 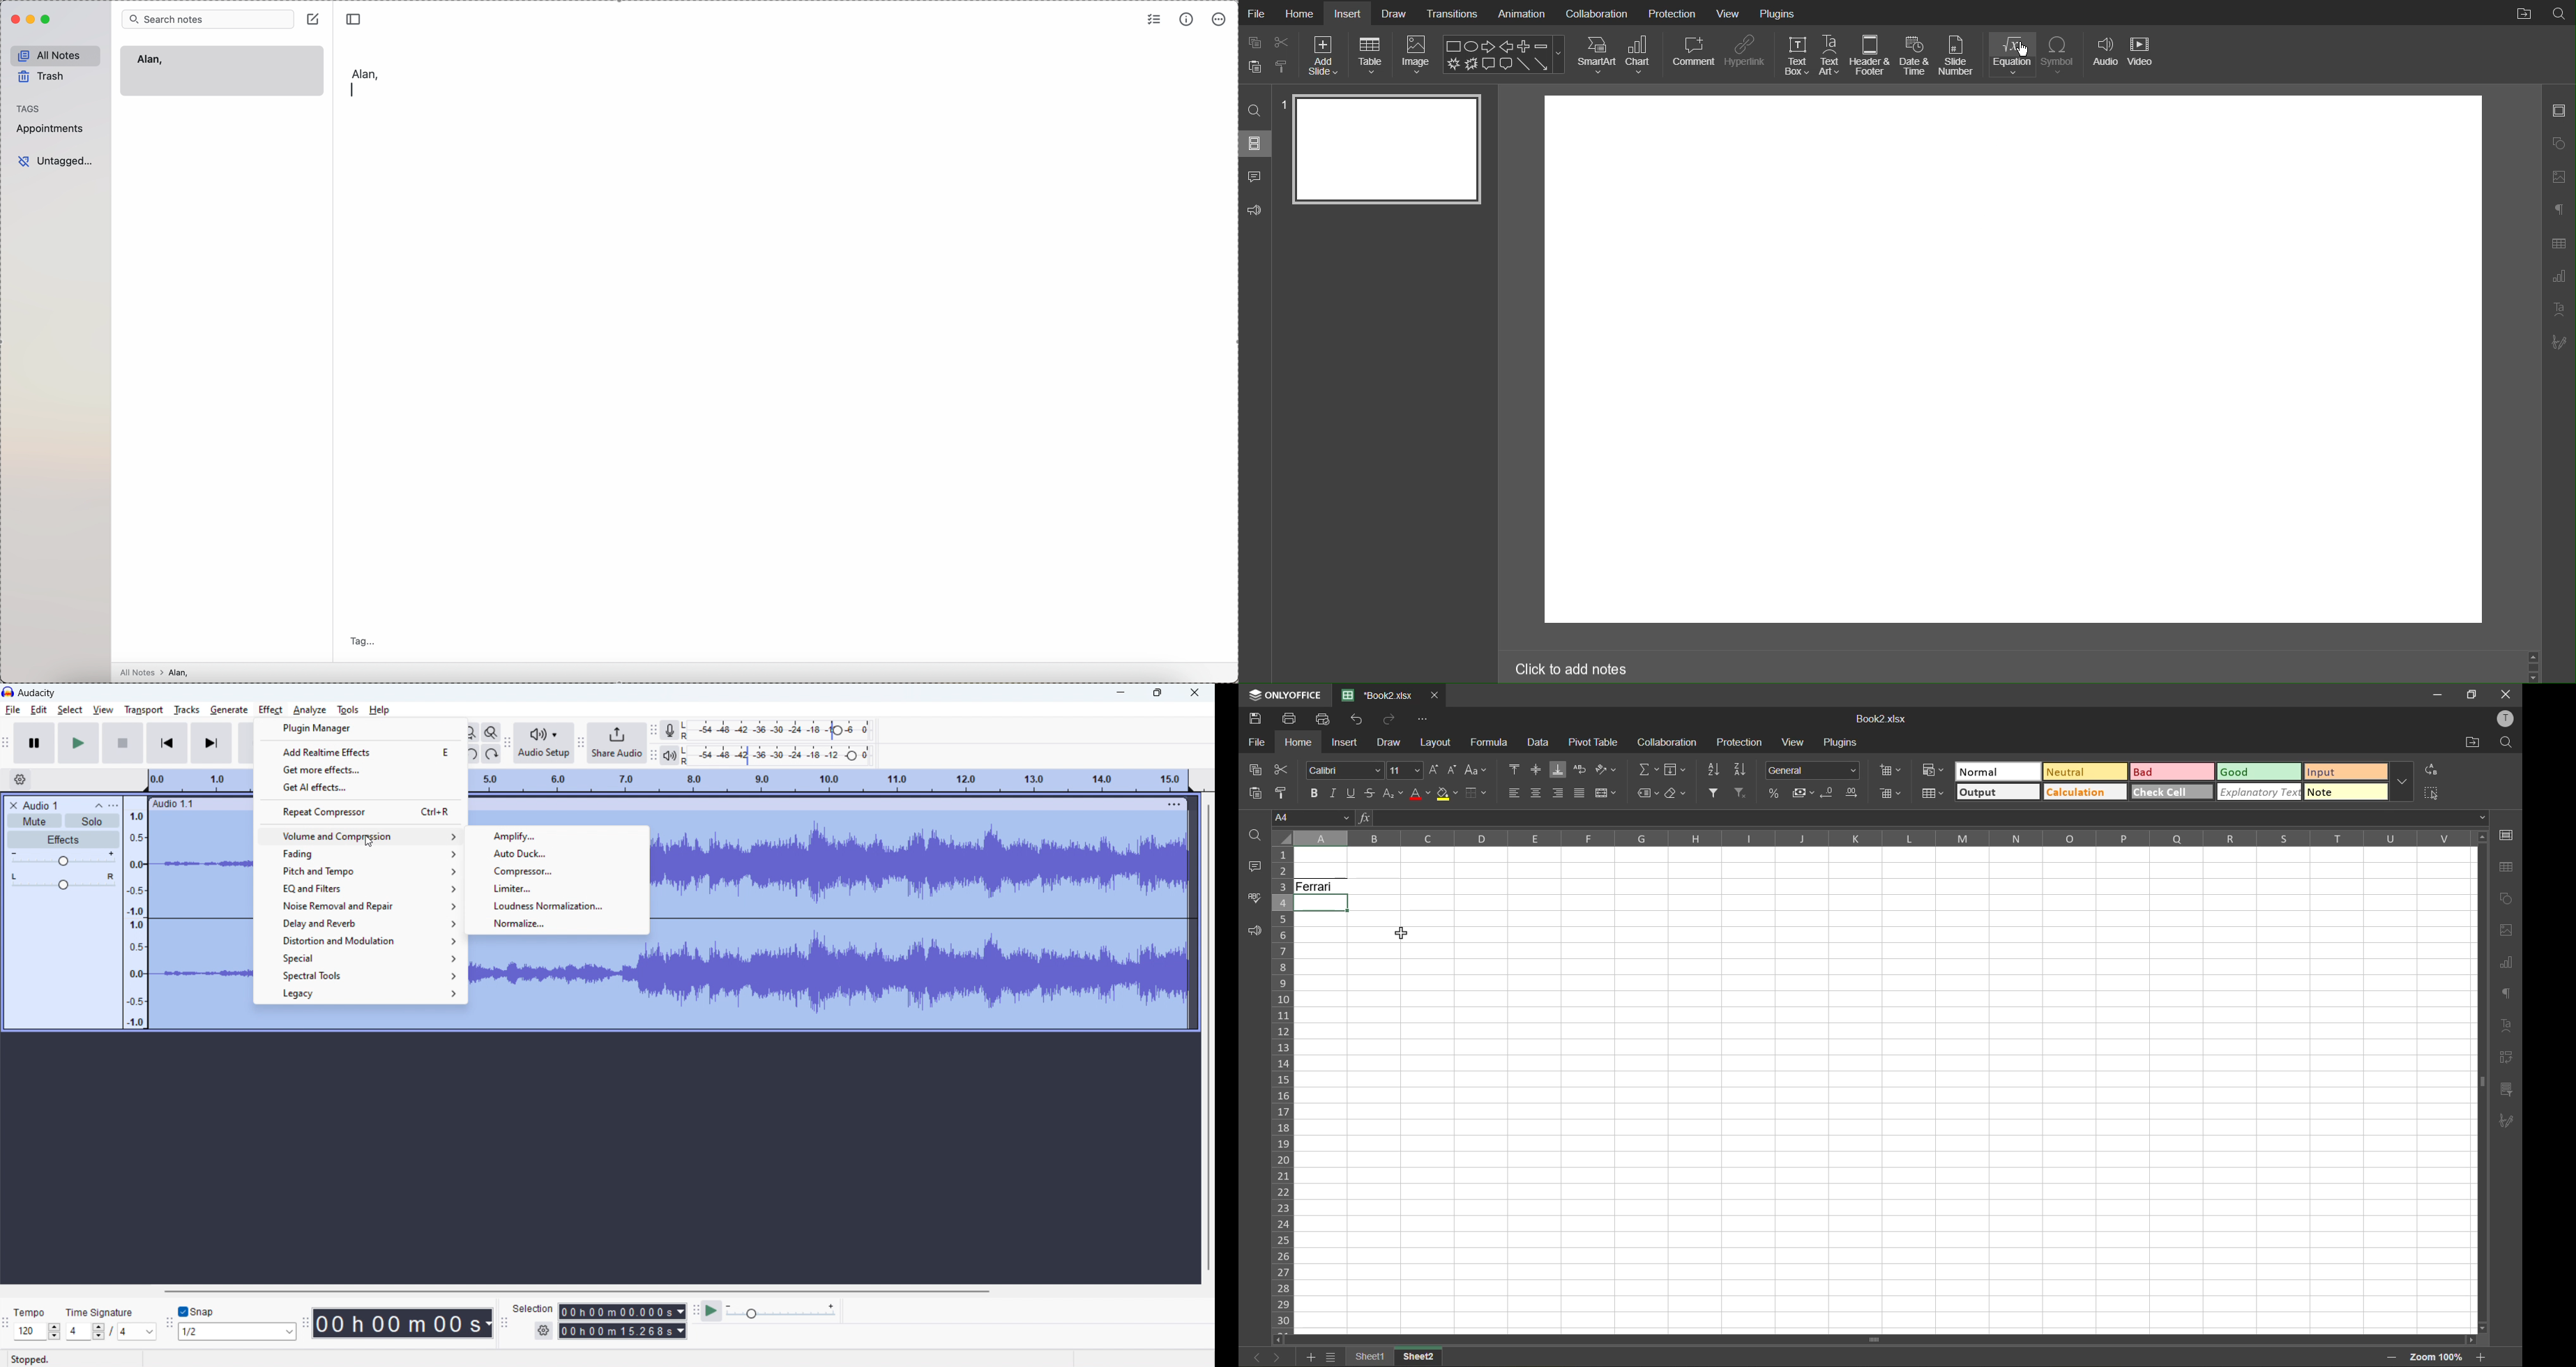 I want to click on Shapes Settings, so click(x=2558, y=145).